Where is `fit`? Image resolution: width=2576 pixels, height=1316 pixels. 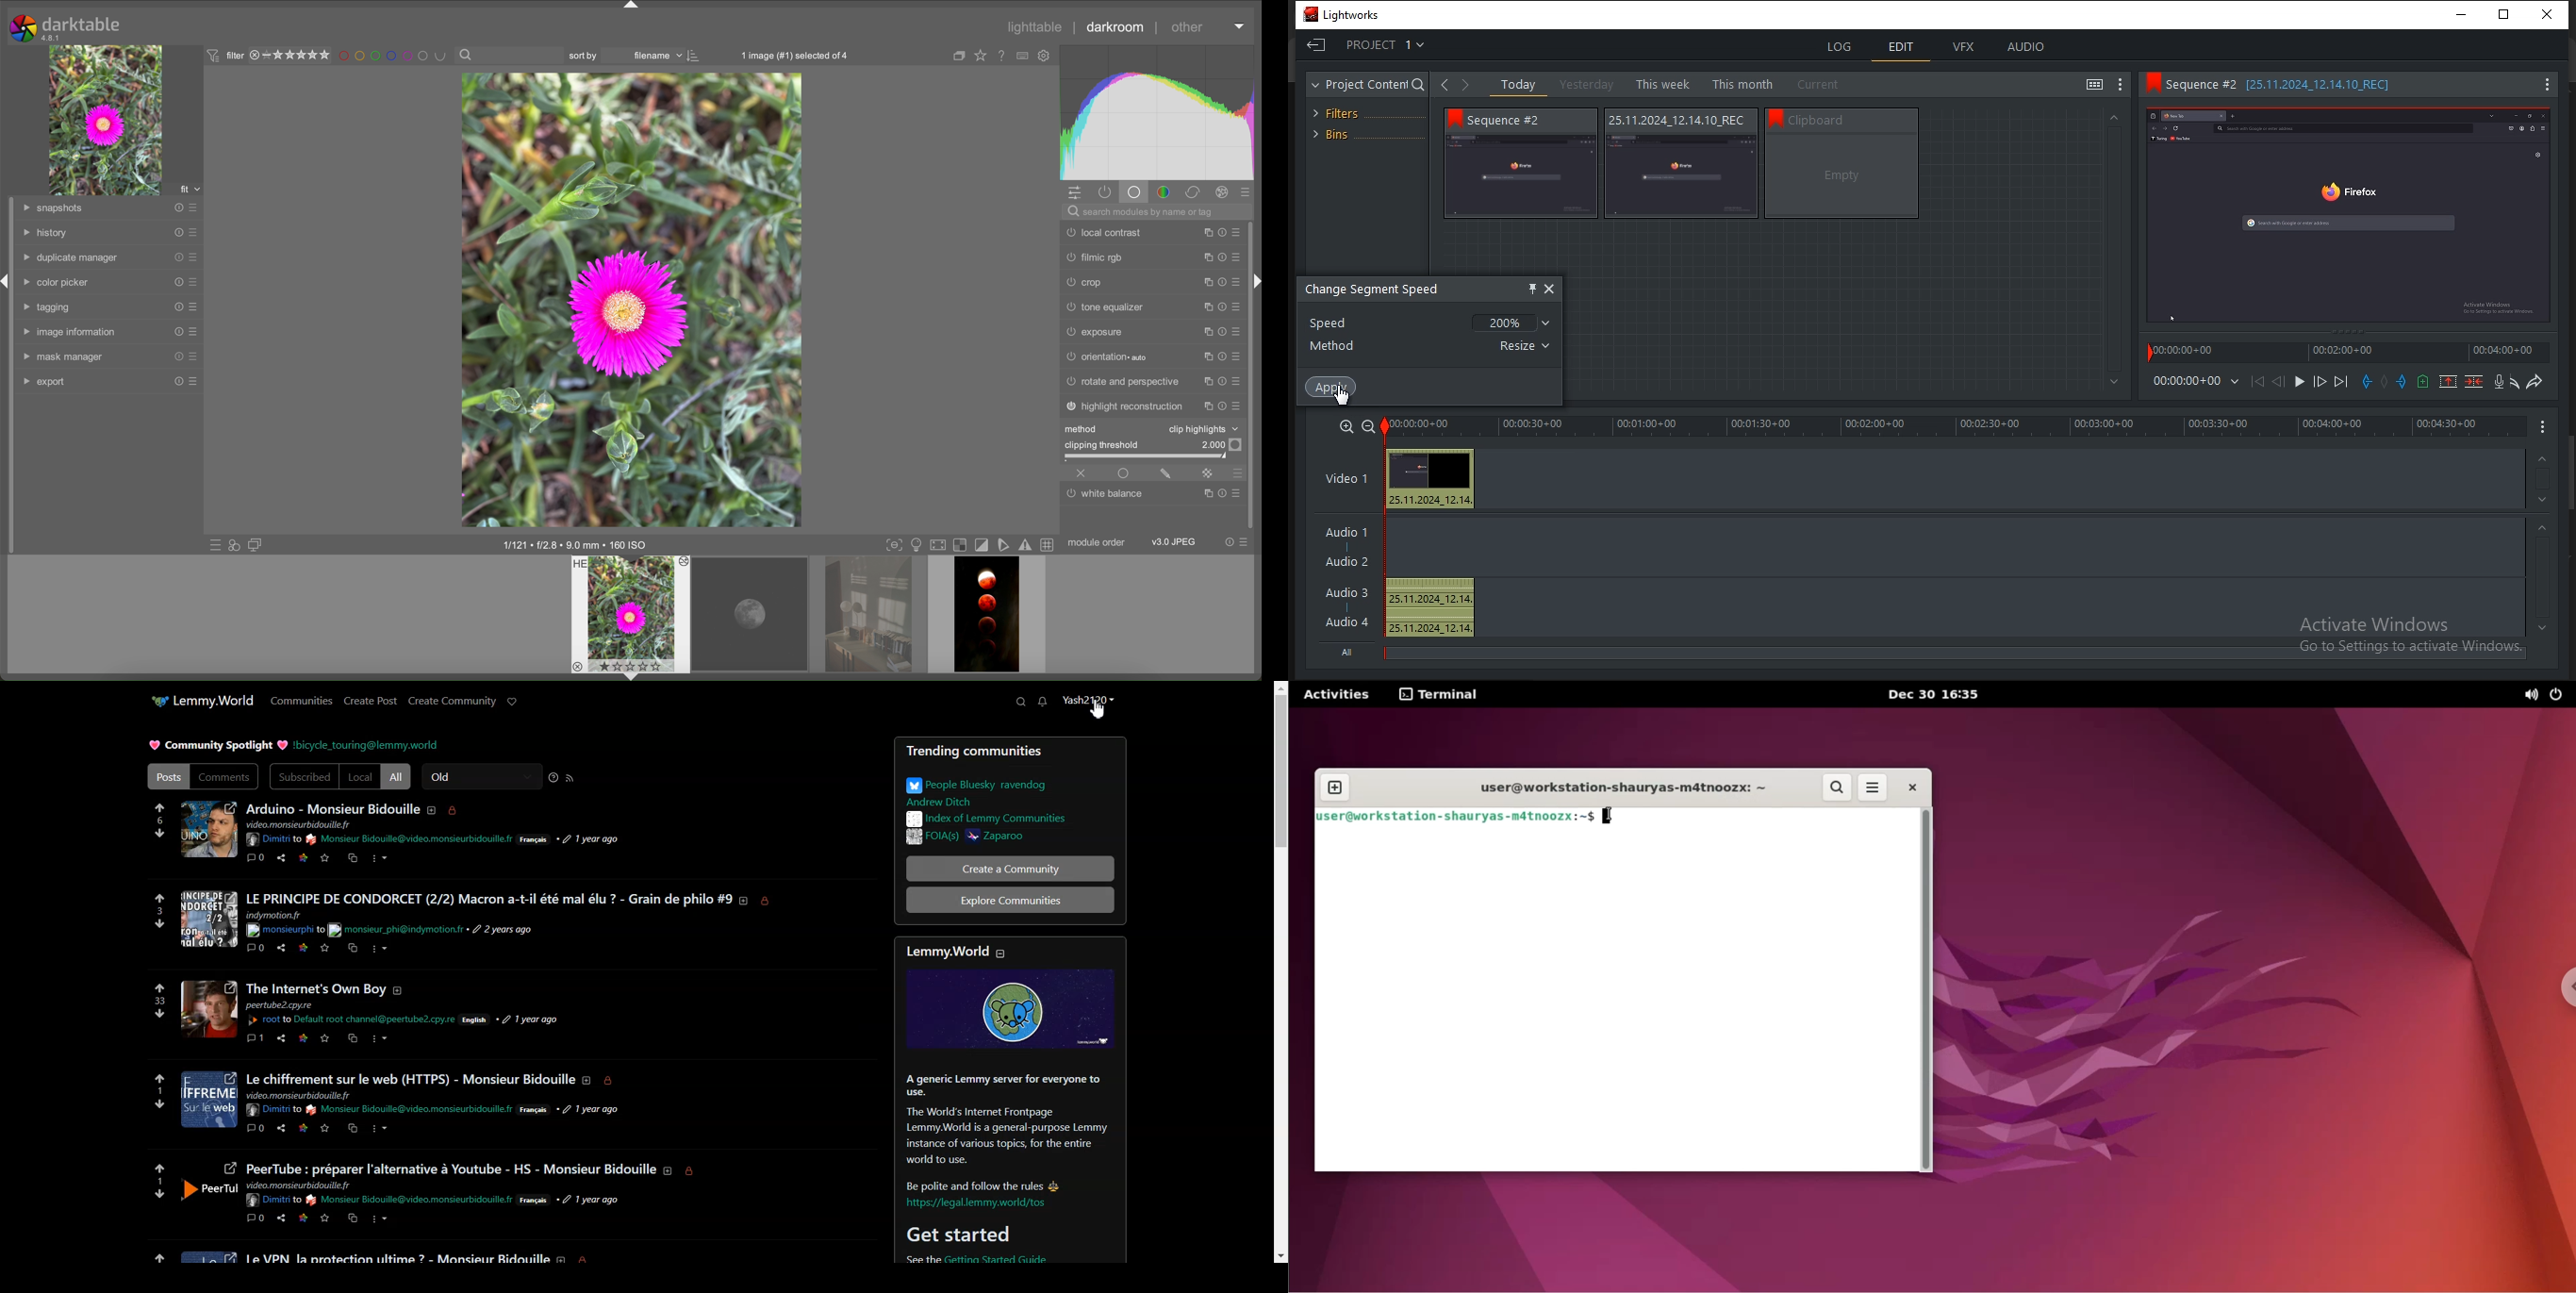 fit is located at coordinates (189, 188).